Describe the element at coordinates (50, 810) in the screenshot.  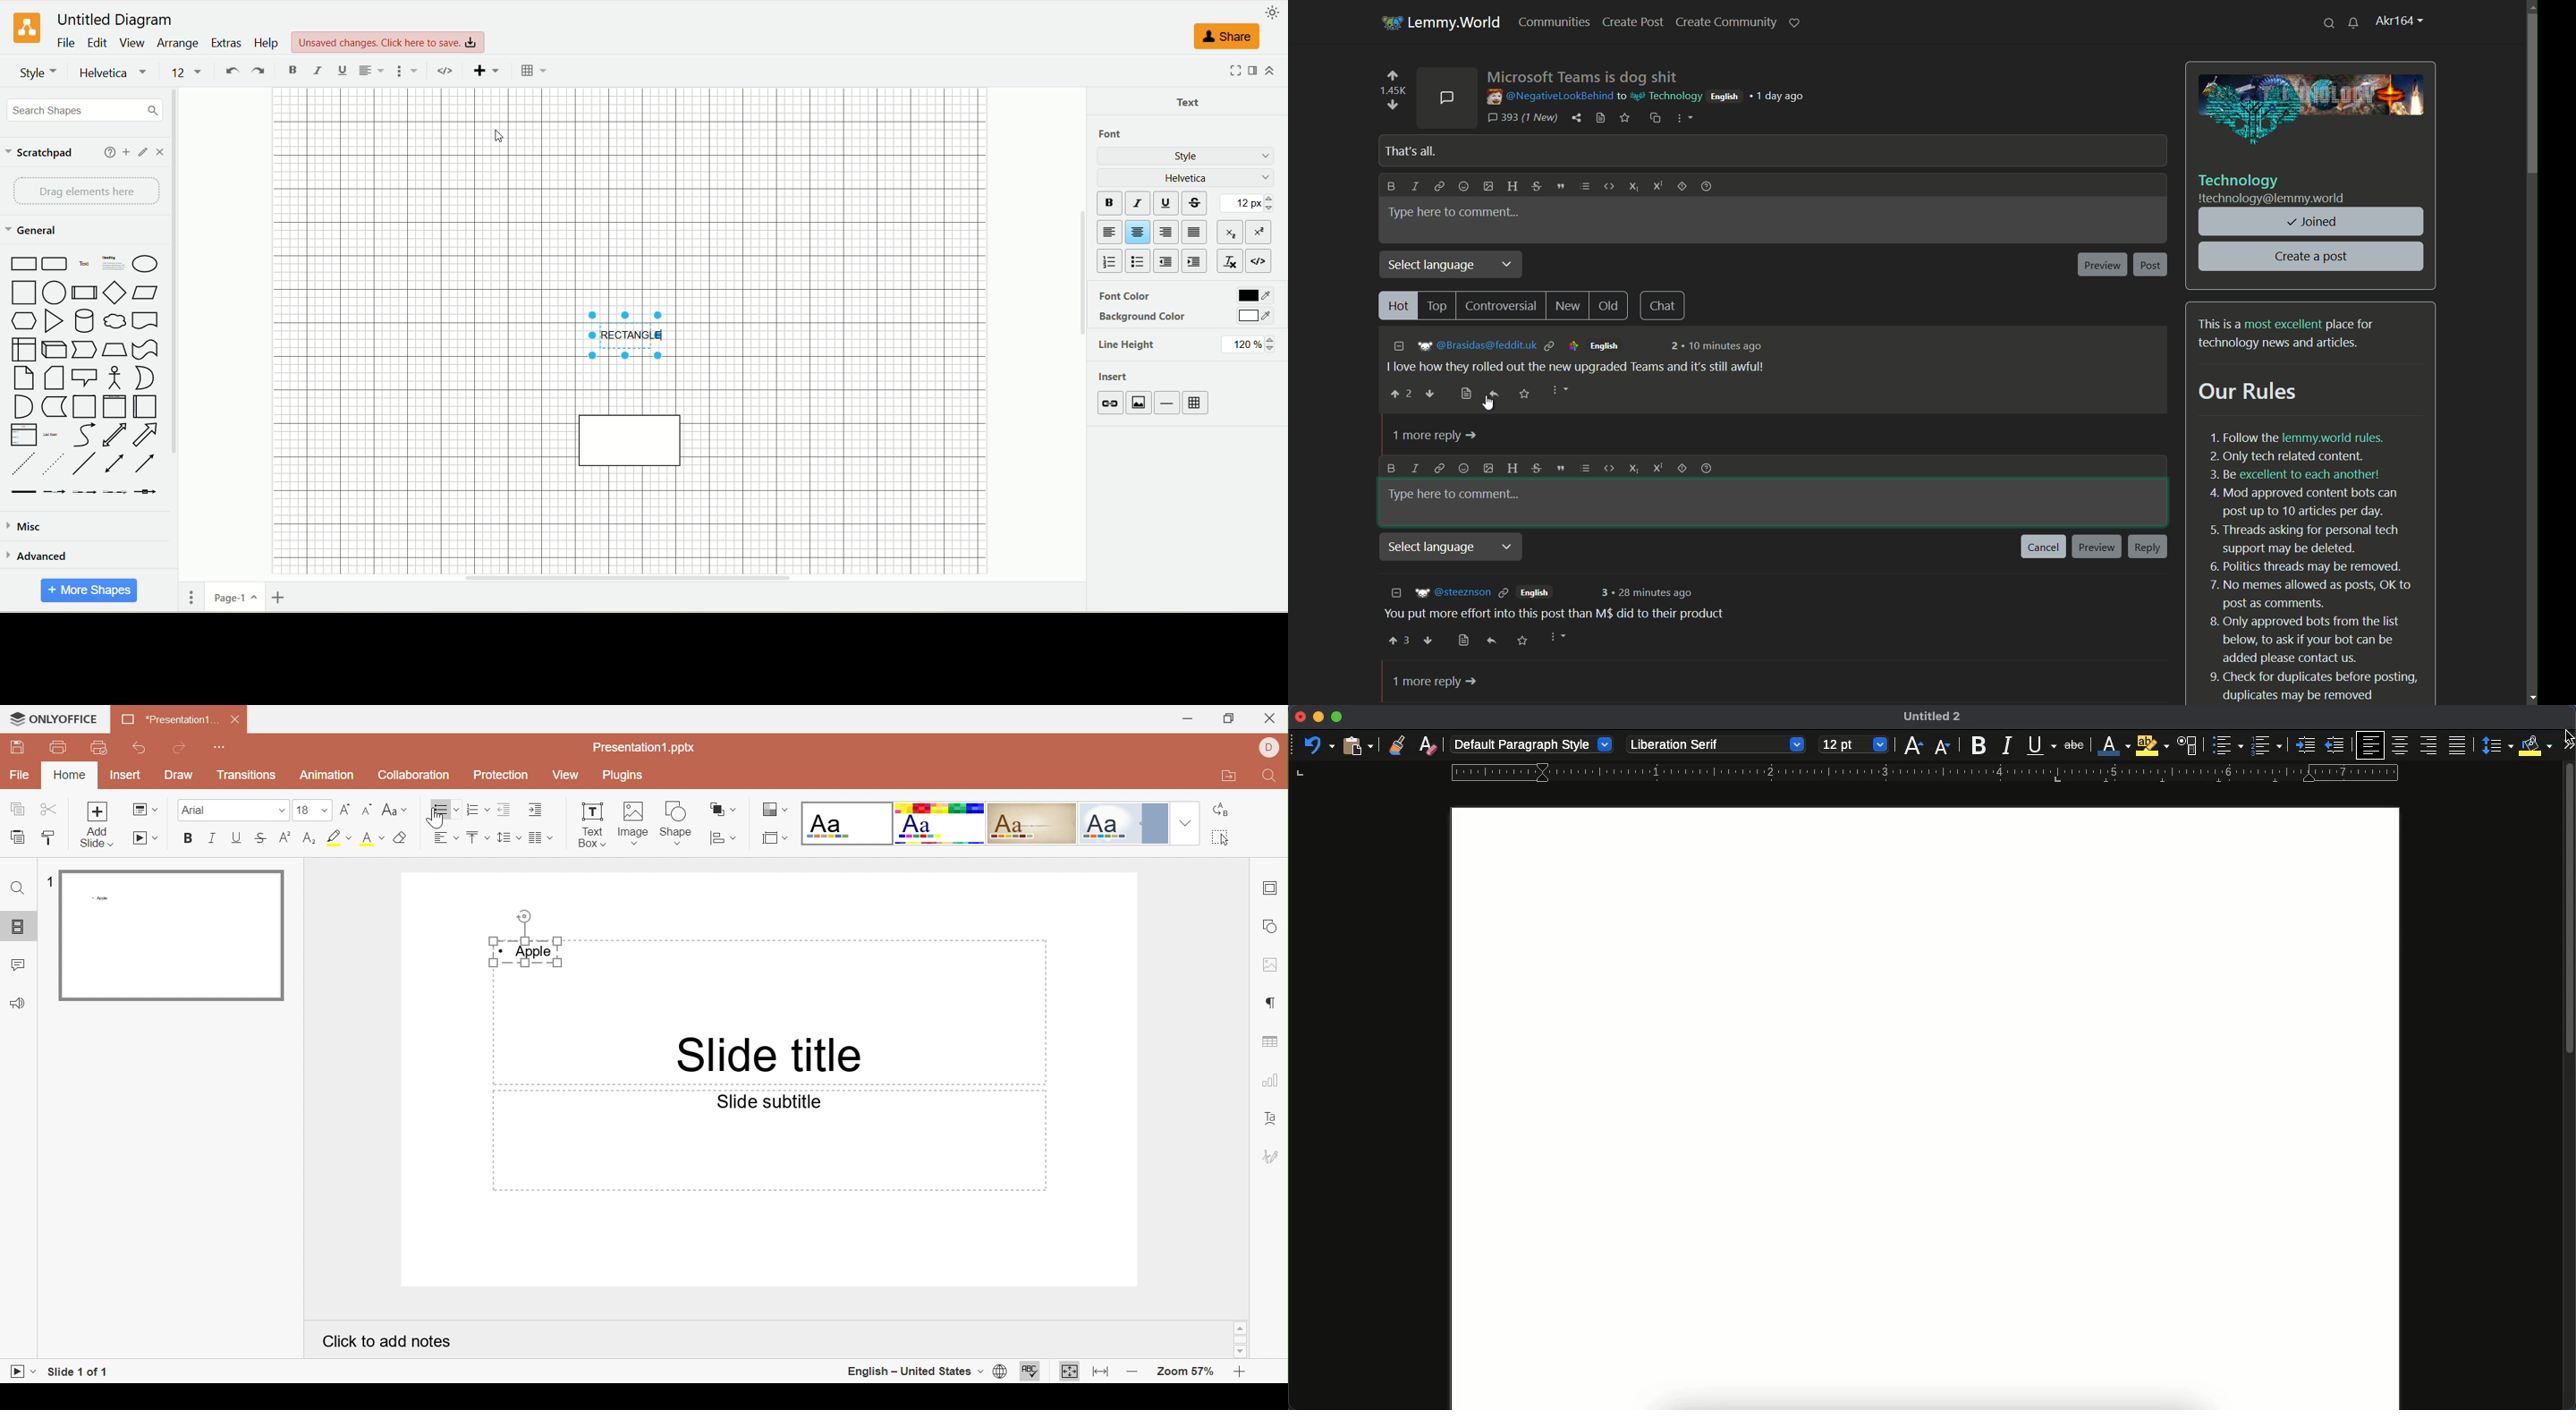
I see `Cut` at that location.